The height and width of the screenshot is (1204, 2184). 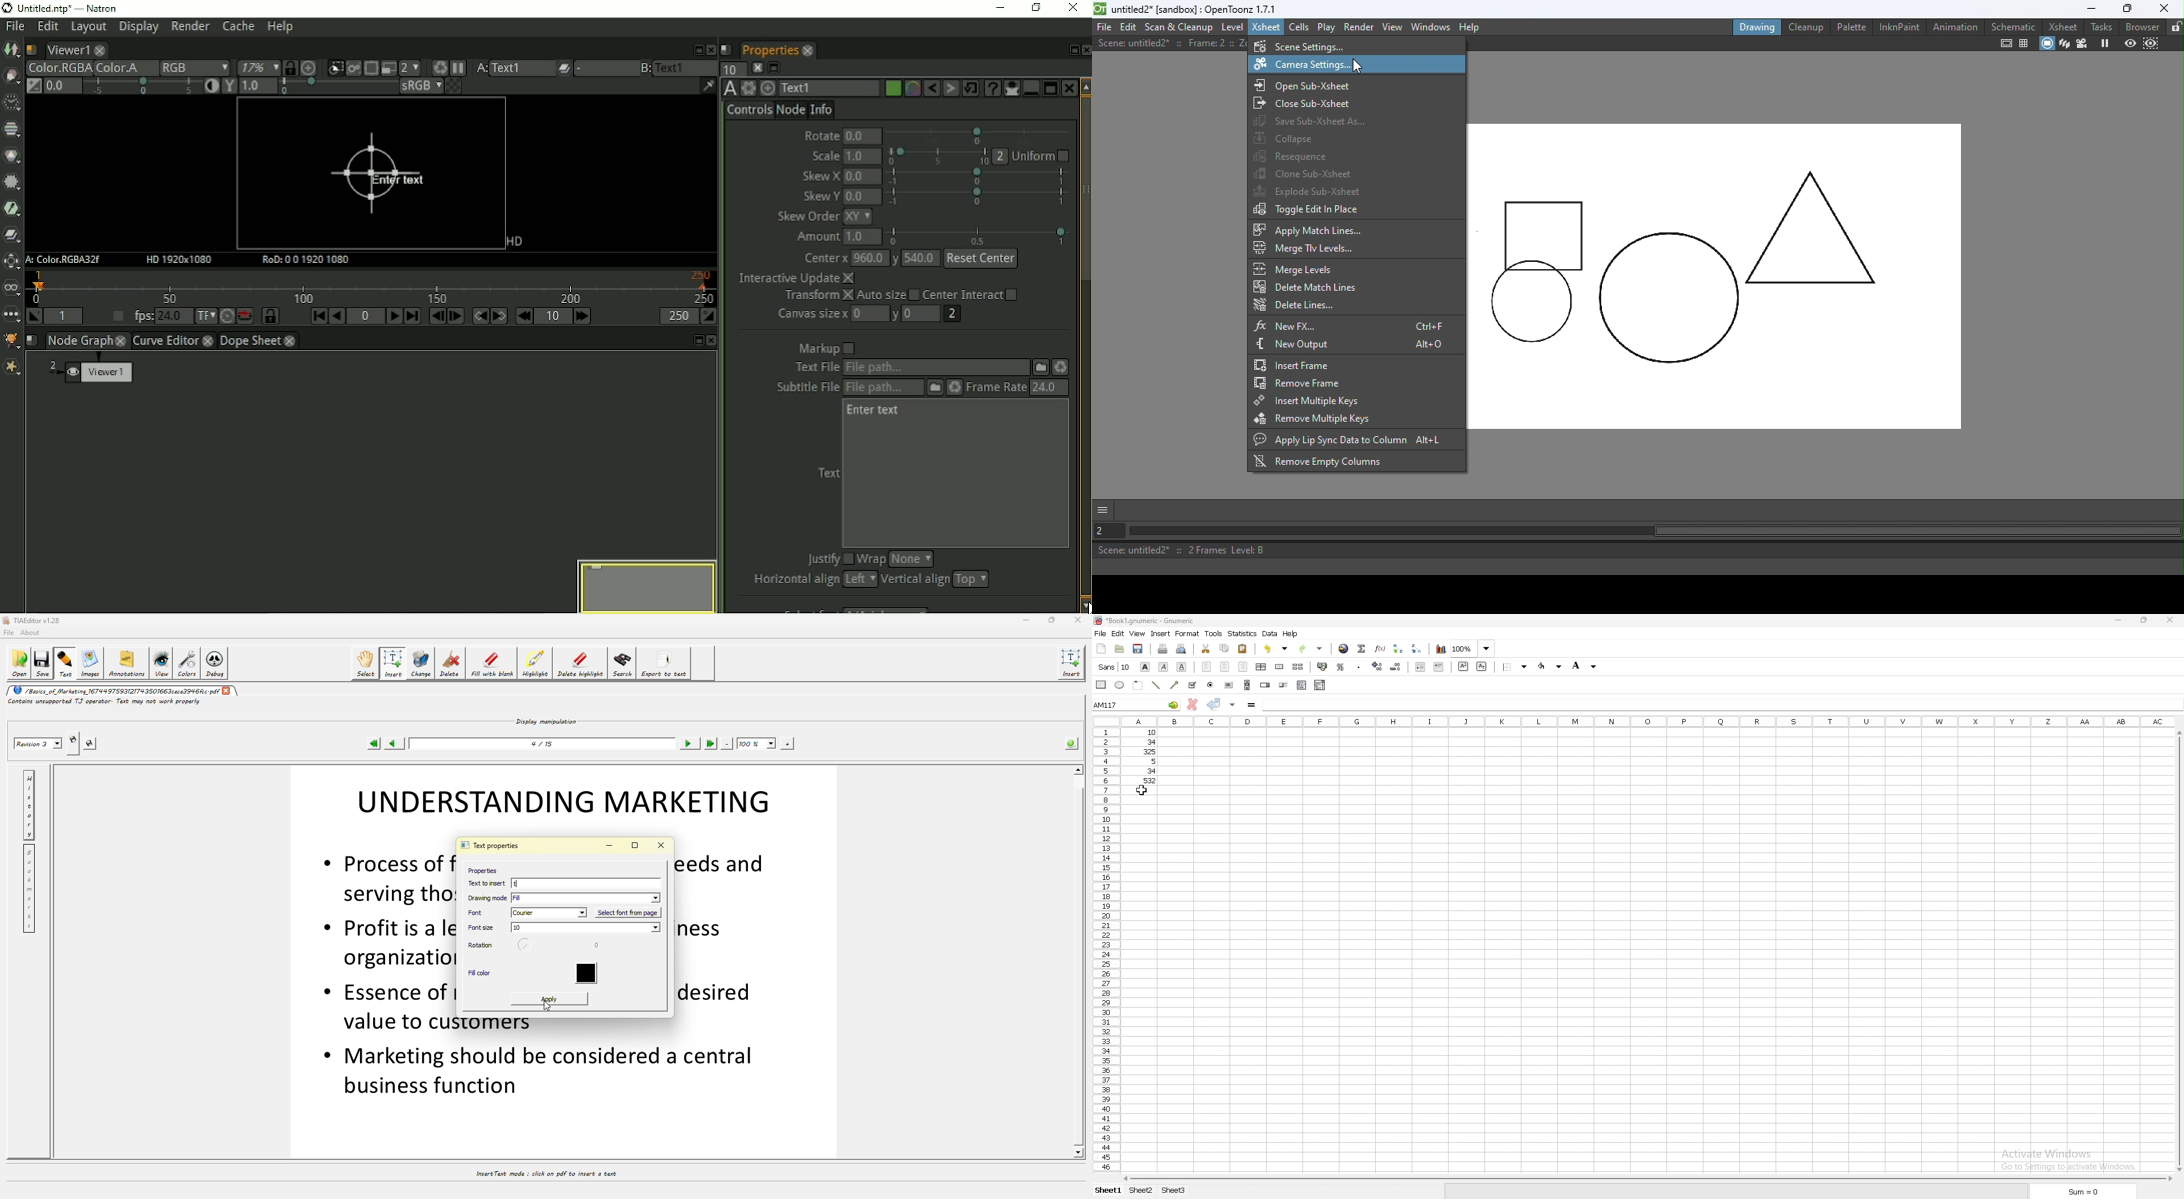 I want to click on merge cells, so click(x=1280, y=667).